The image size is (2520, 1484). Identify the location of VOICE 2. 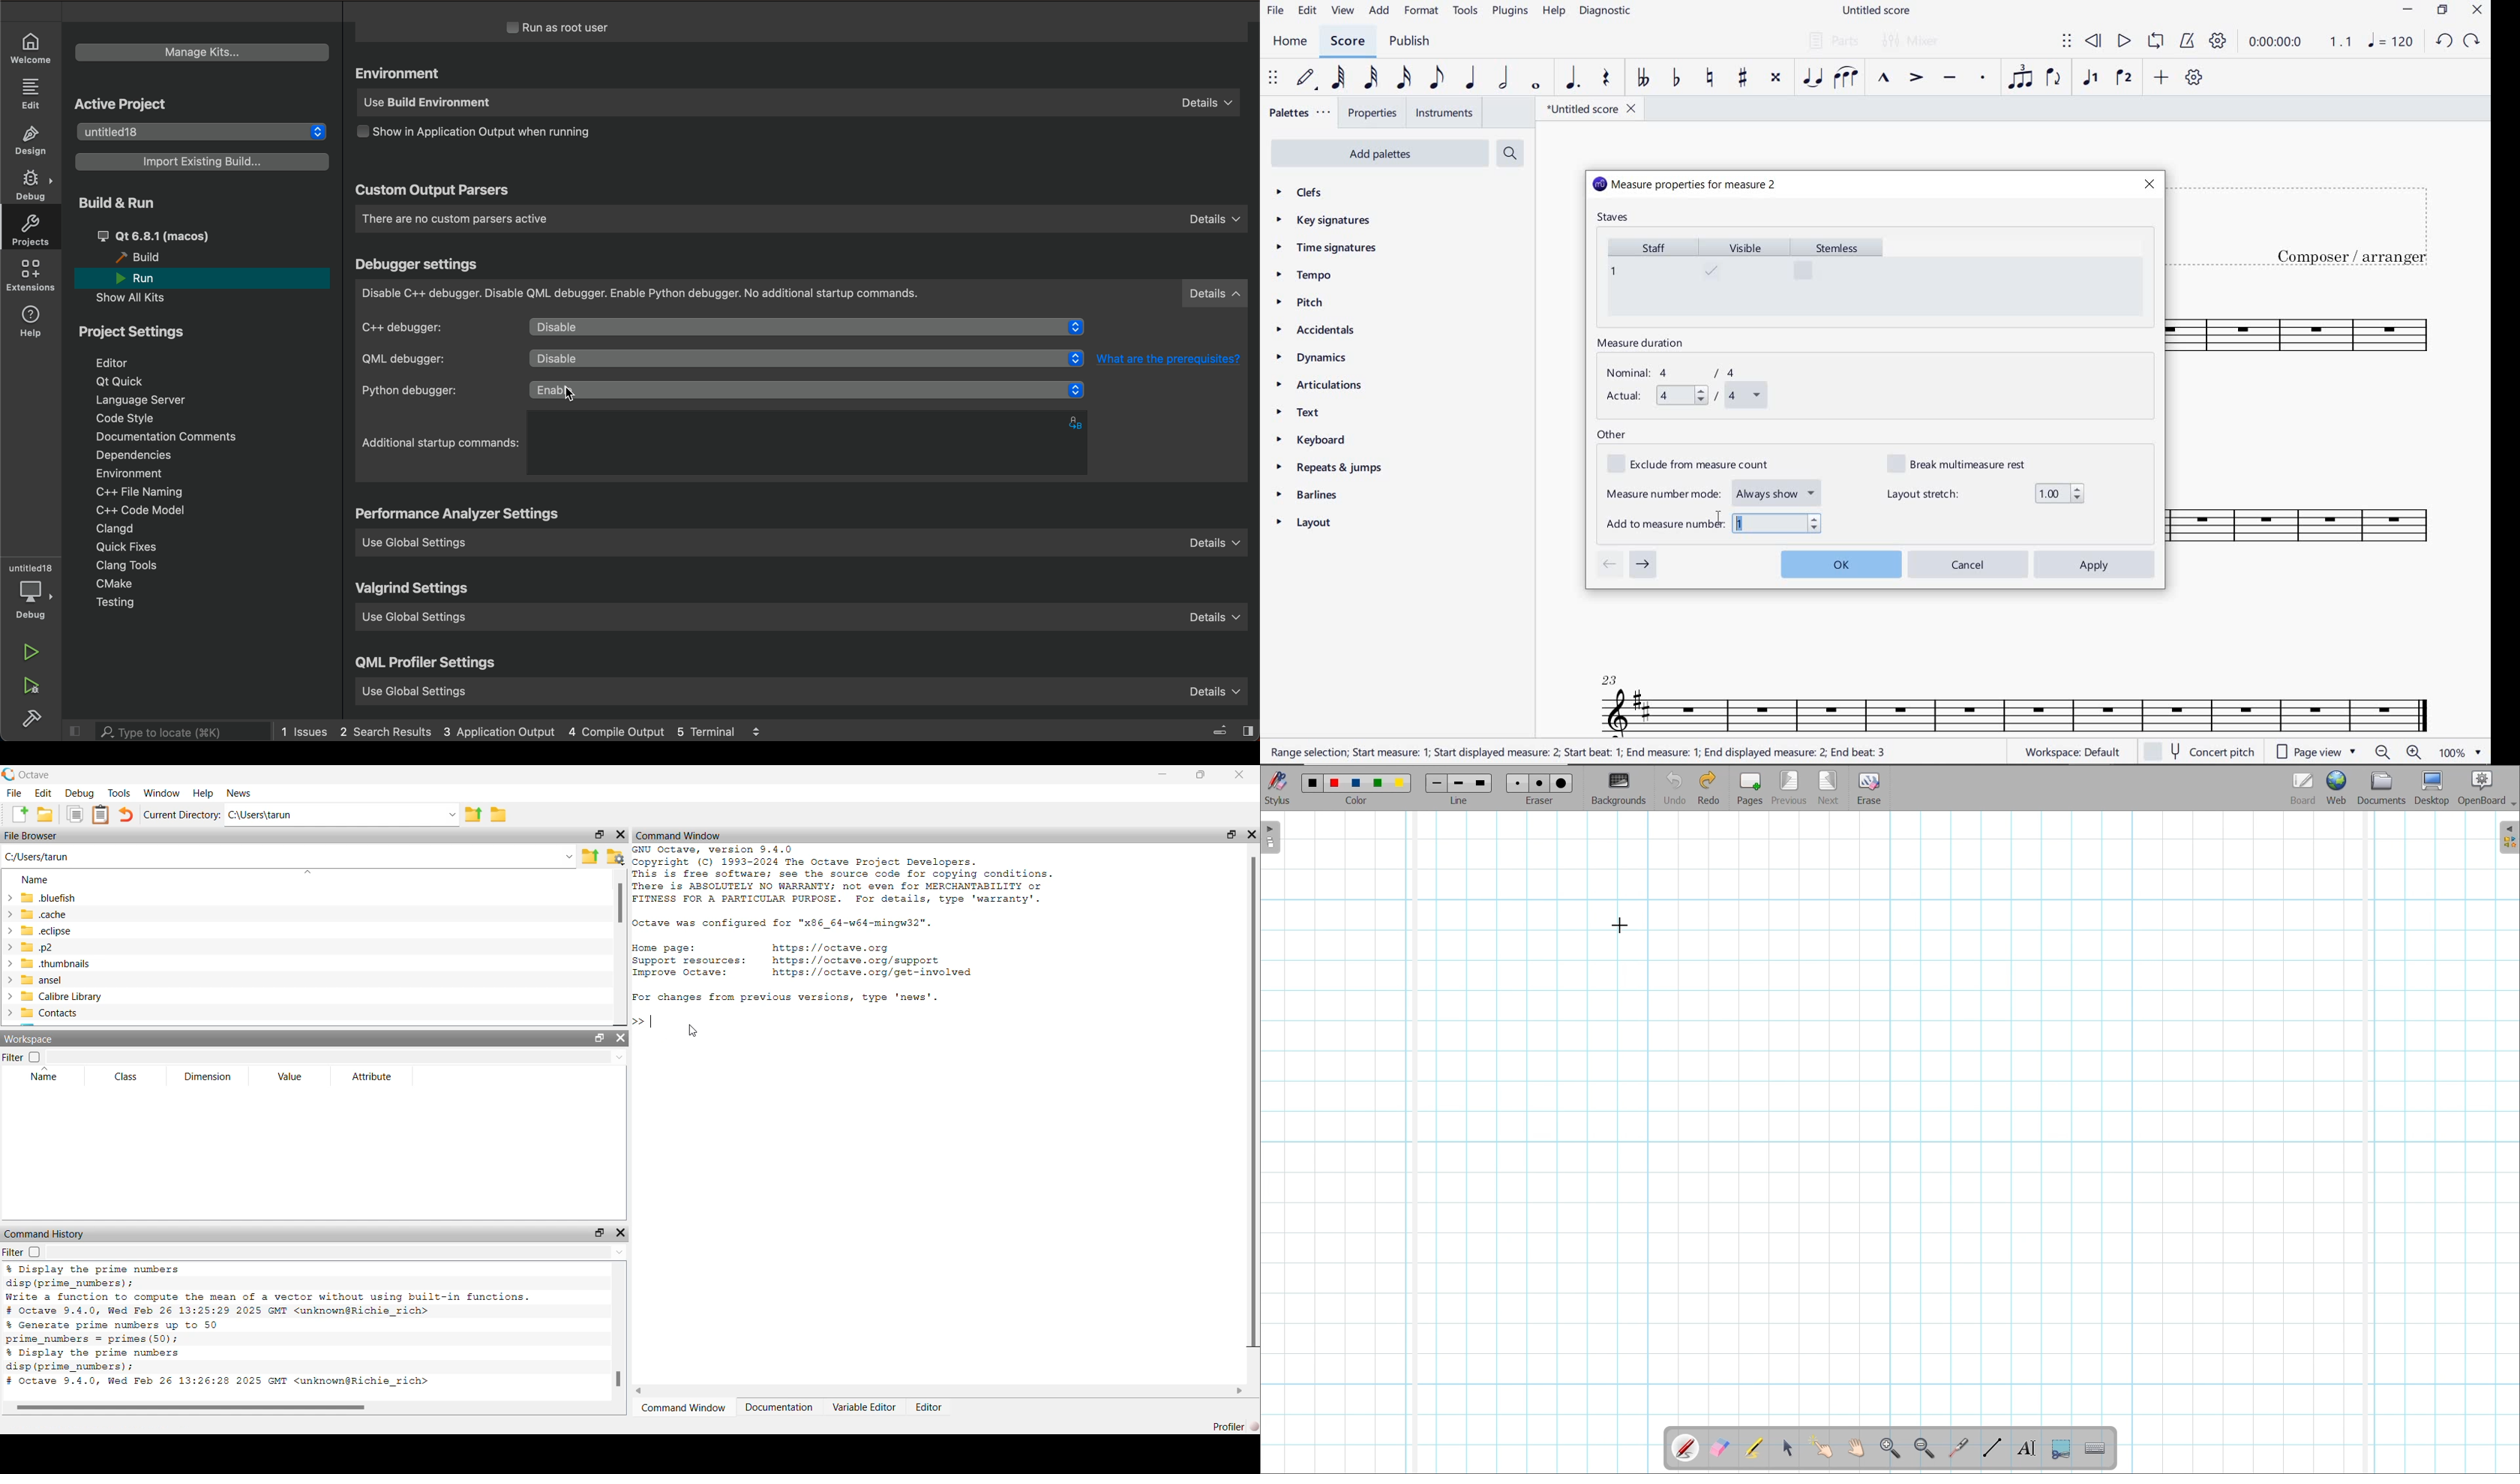
(2125, 78).